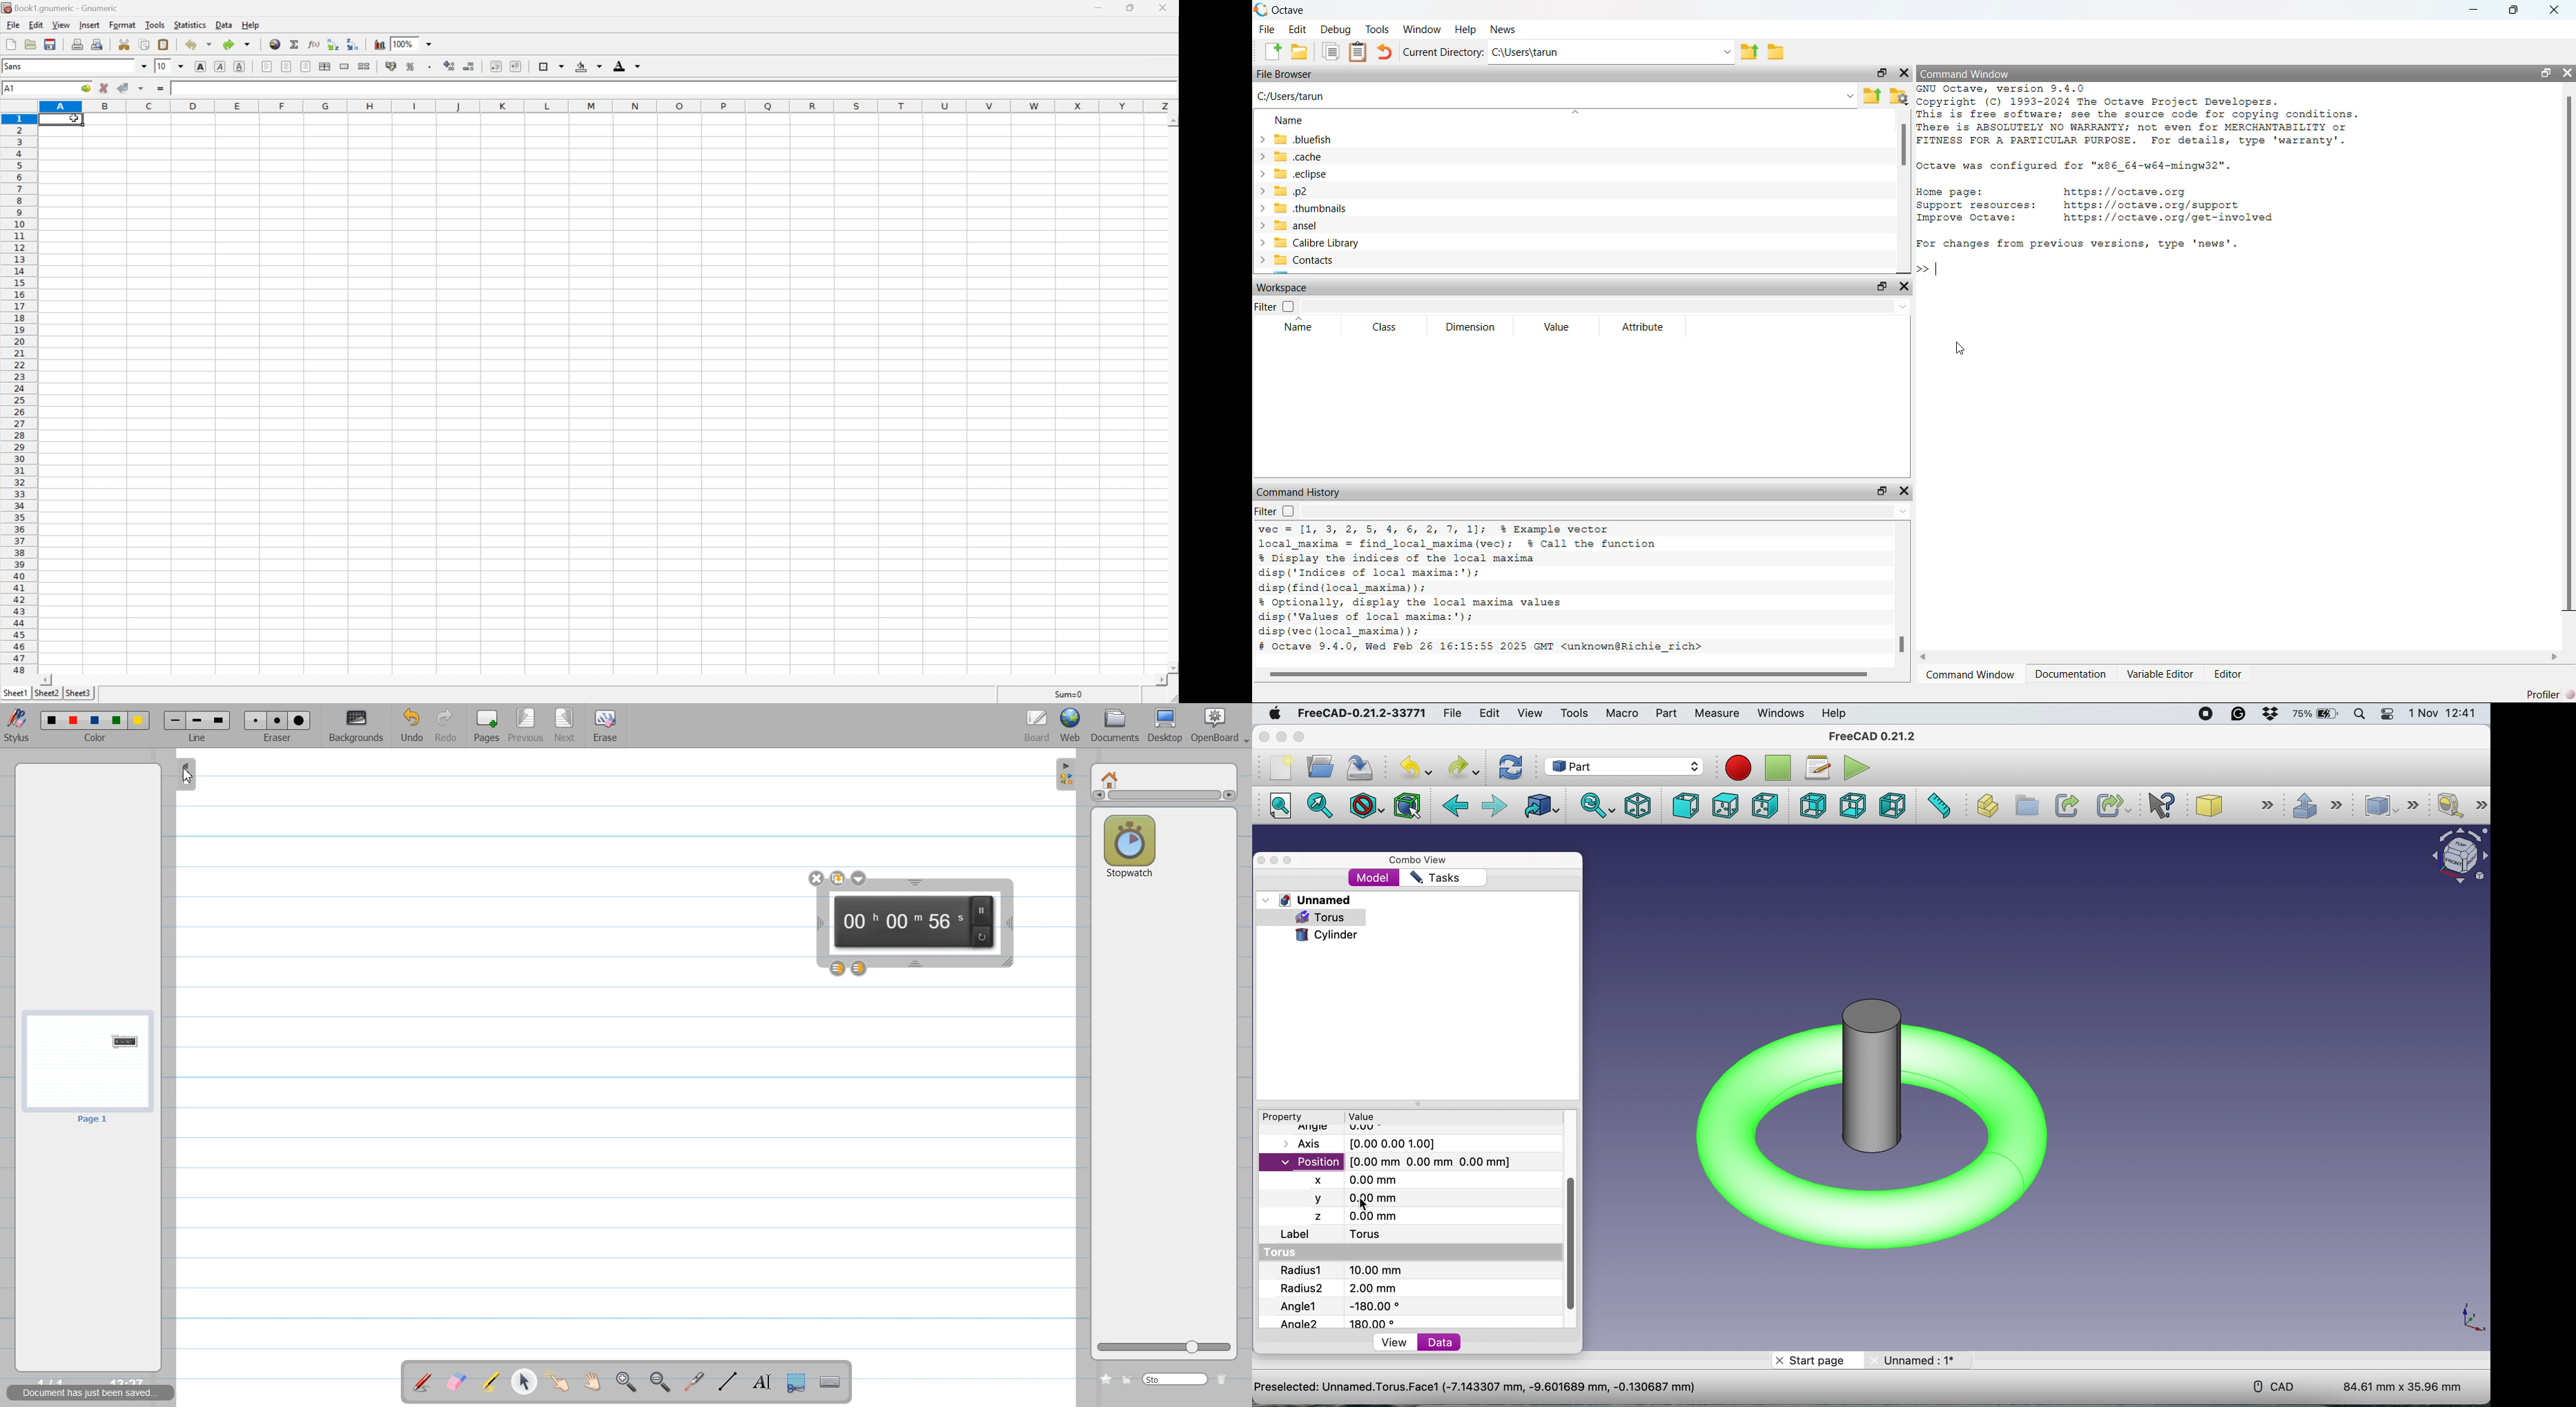 The width and height of the screenshot is (2576, 1428). I want to click on statistics, so click(190, 26).